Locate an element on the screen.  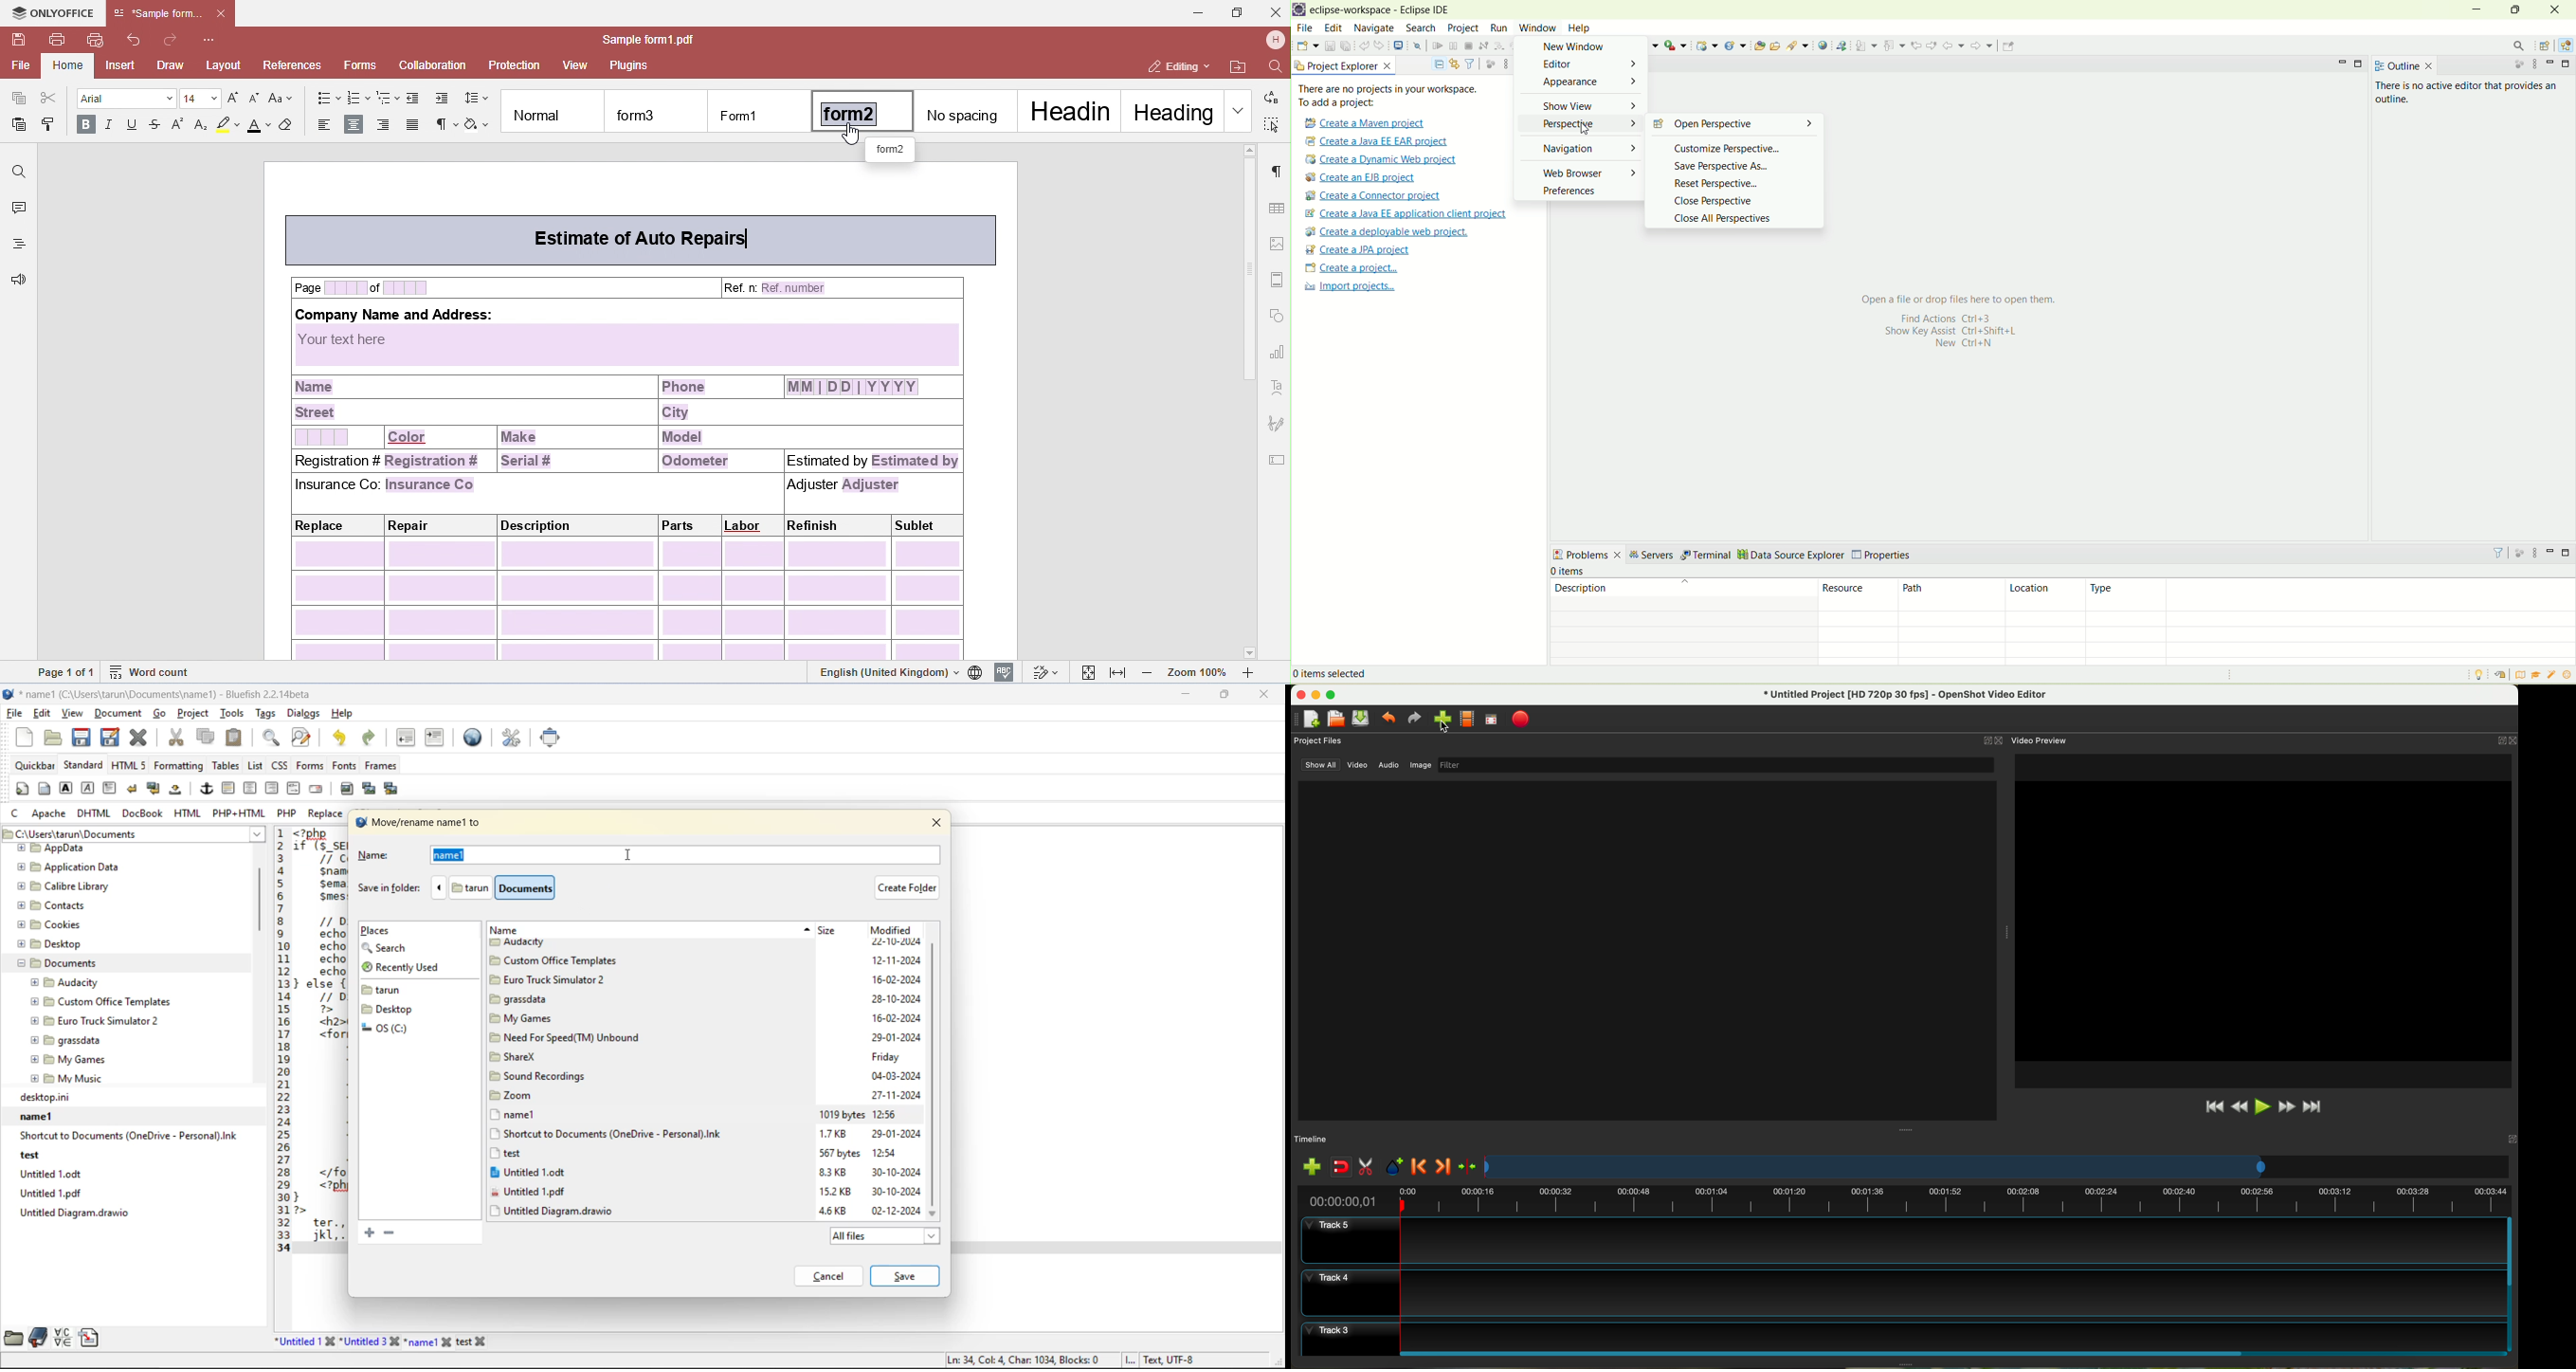
maximize is located at coordinates (1226, 697).